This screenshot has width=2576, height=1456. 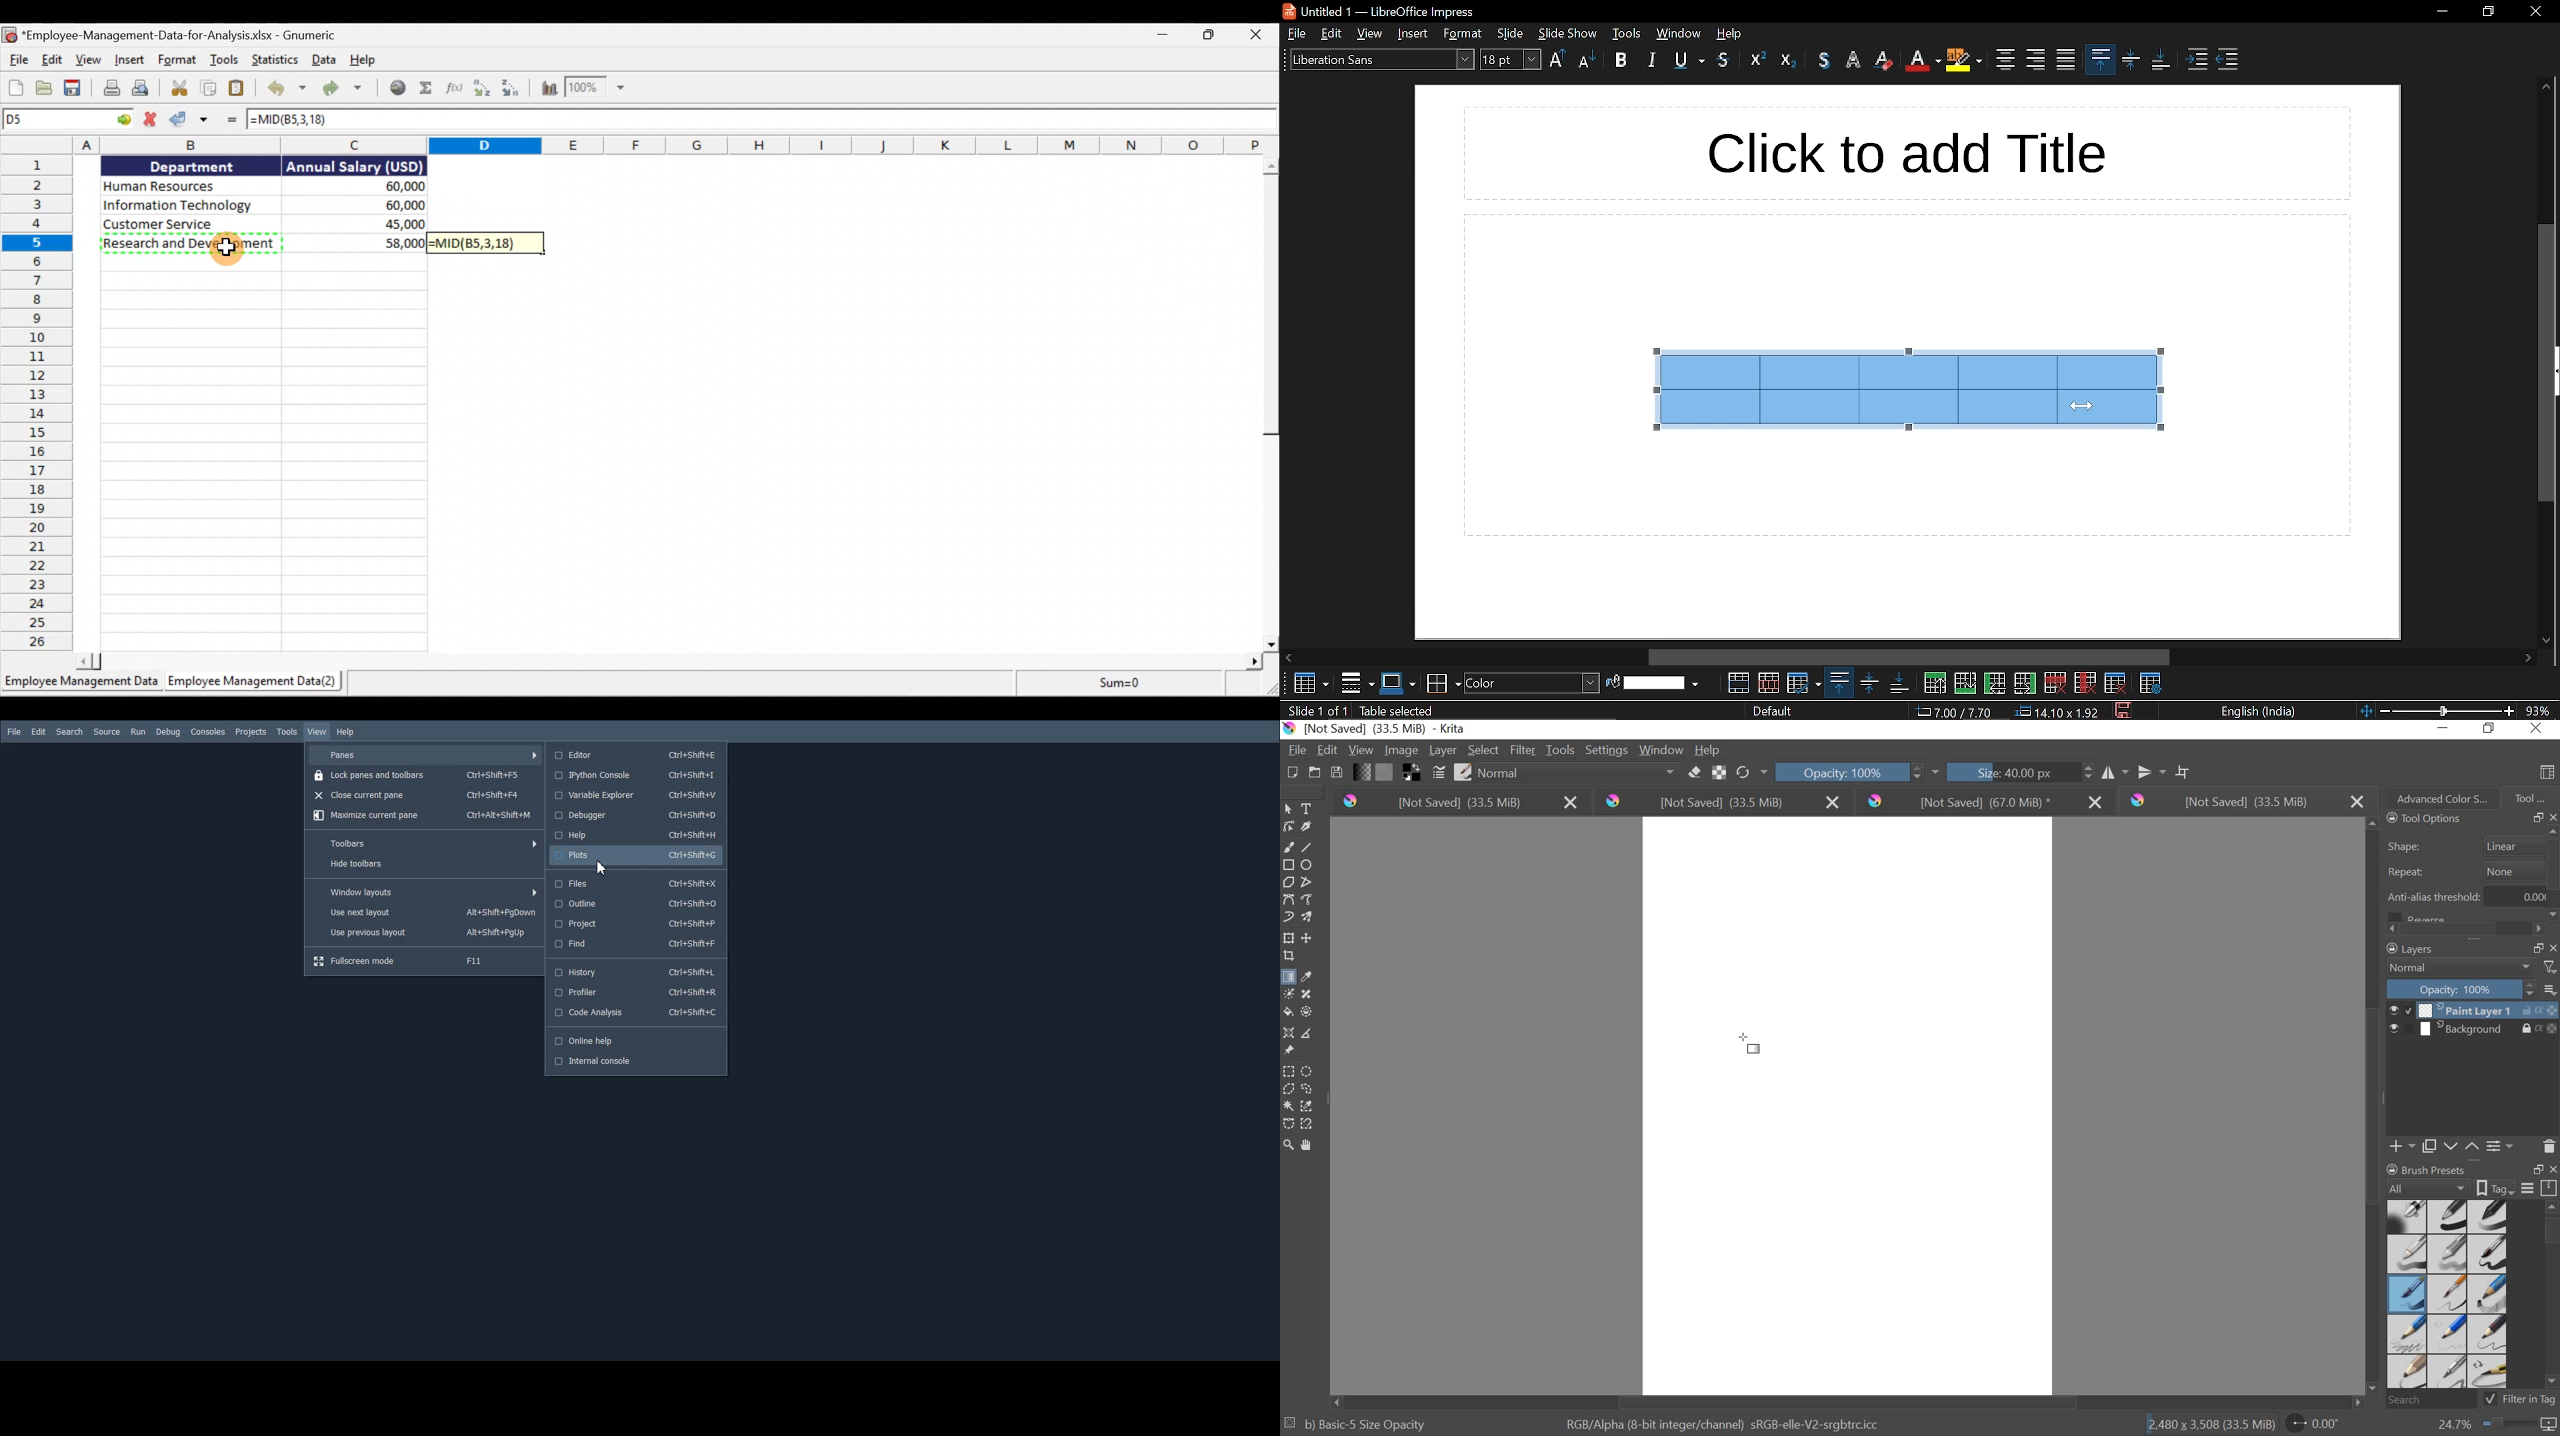 What do you see at coordinates (1983, 801) in the screenshot?
I see `[not saved] (67.0 mb)` at bounding box center [1983, 801].